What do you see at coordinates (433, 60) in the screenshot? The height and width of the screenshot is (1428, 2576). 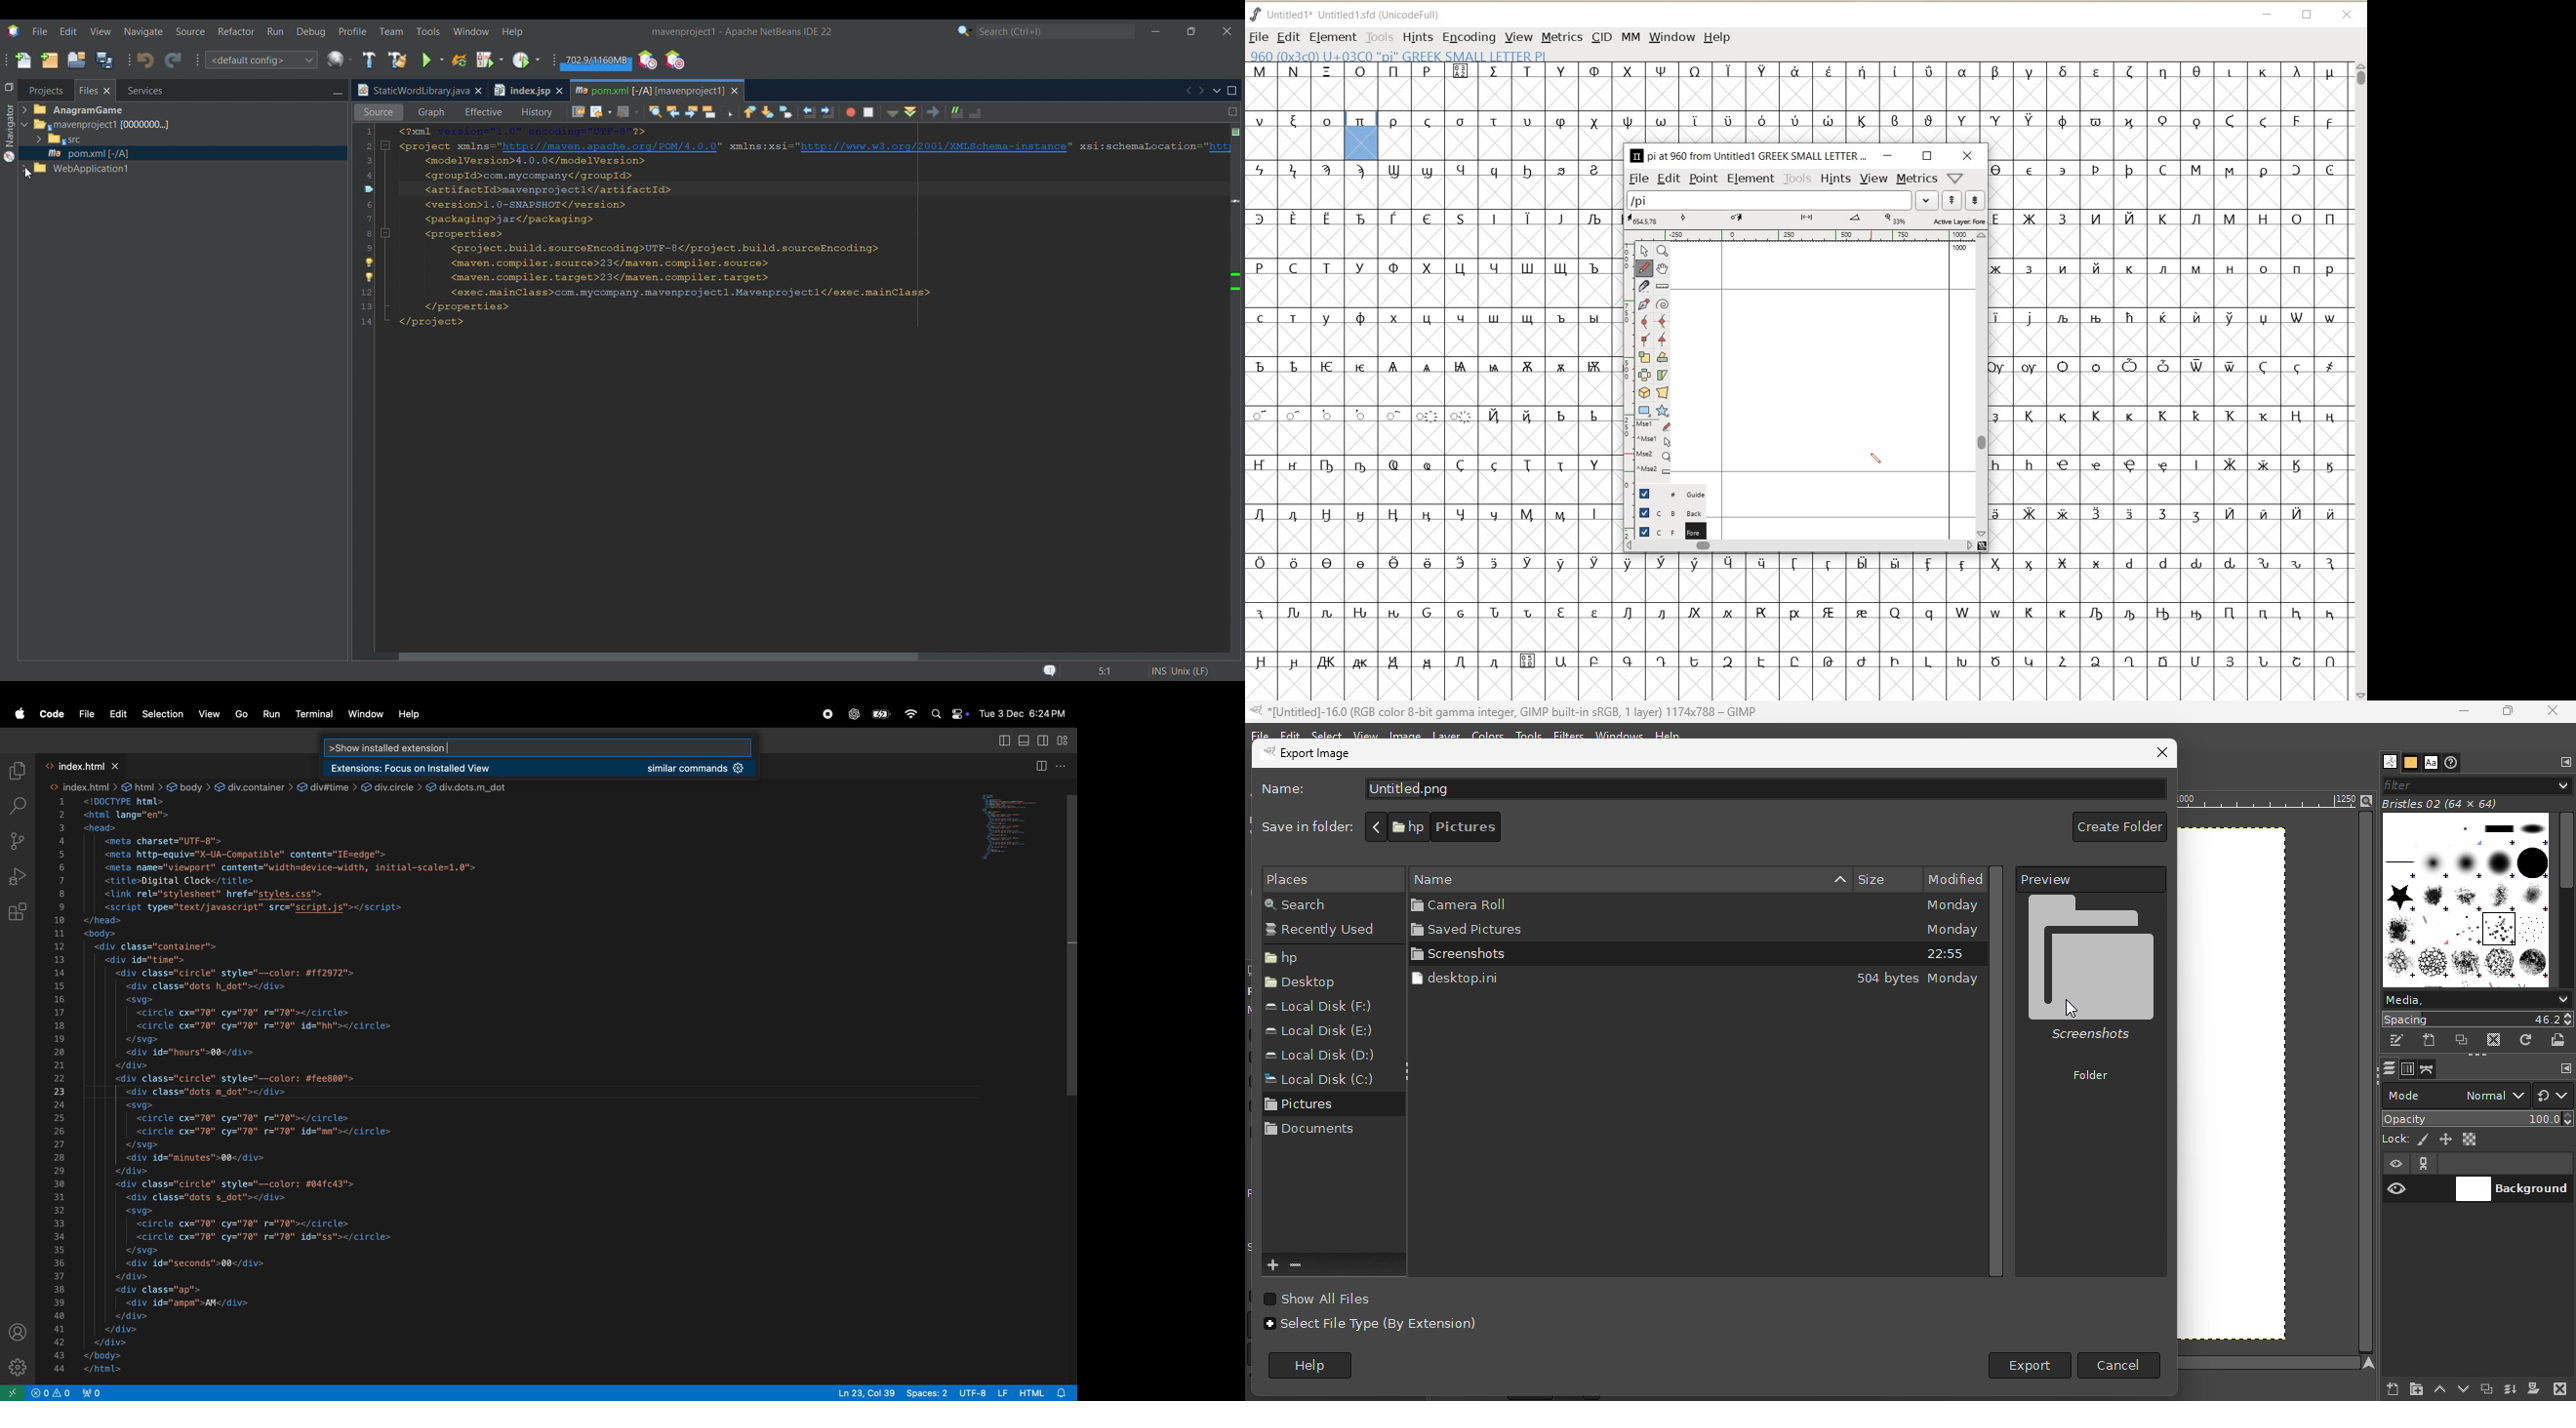 I see `Run main project options` at bounding box center [433, 60].